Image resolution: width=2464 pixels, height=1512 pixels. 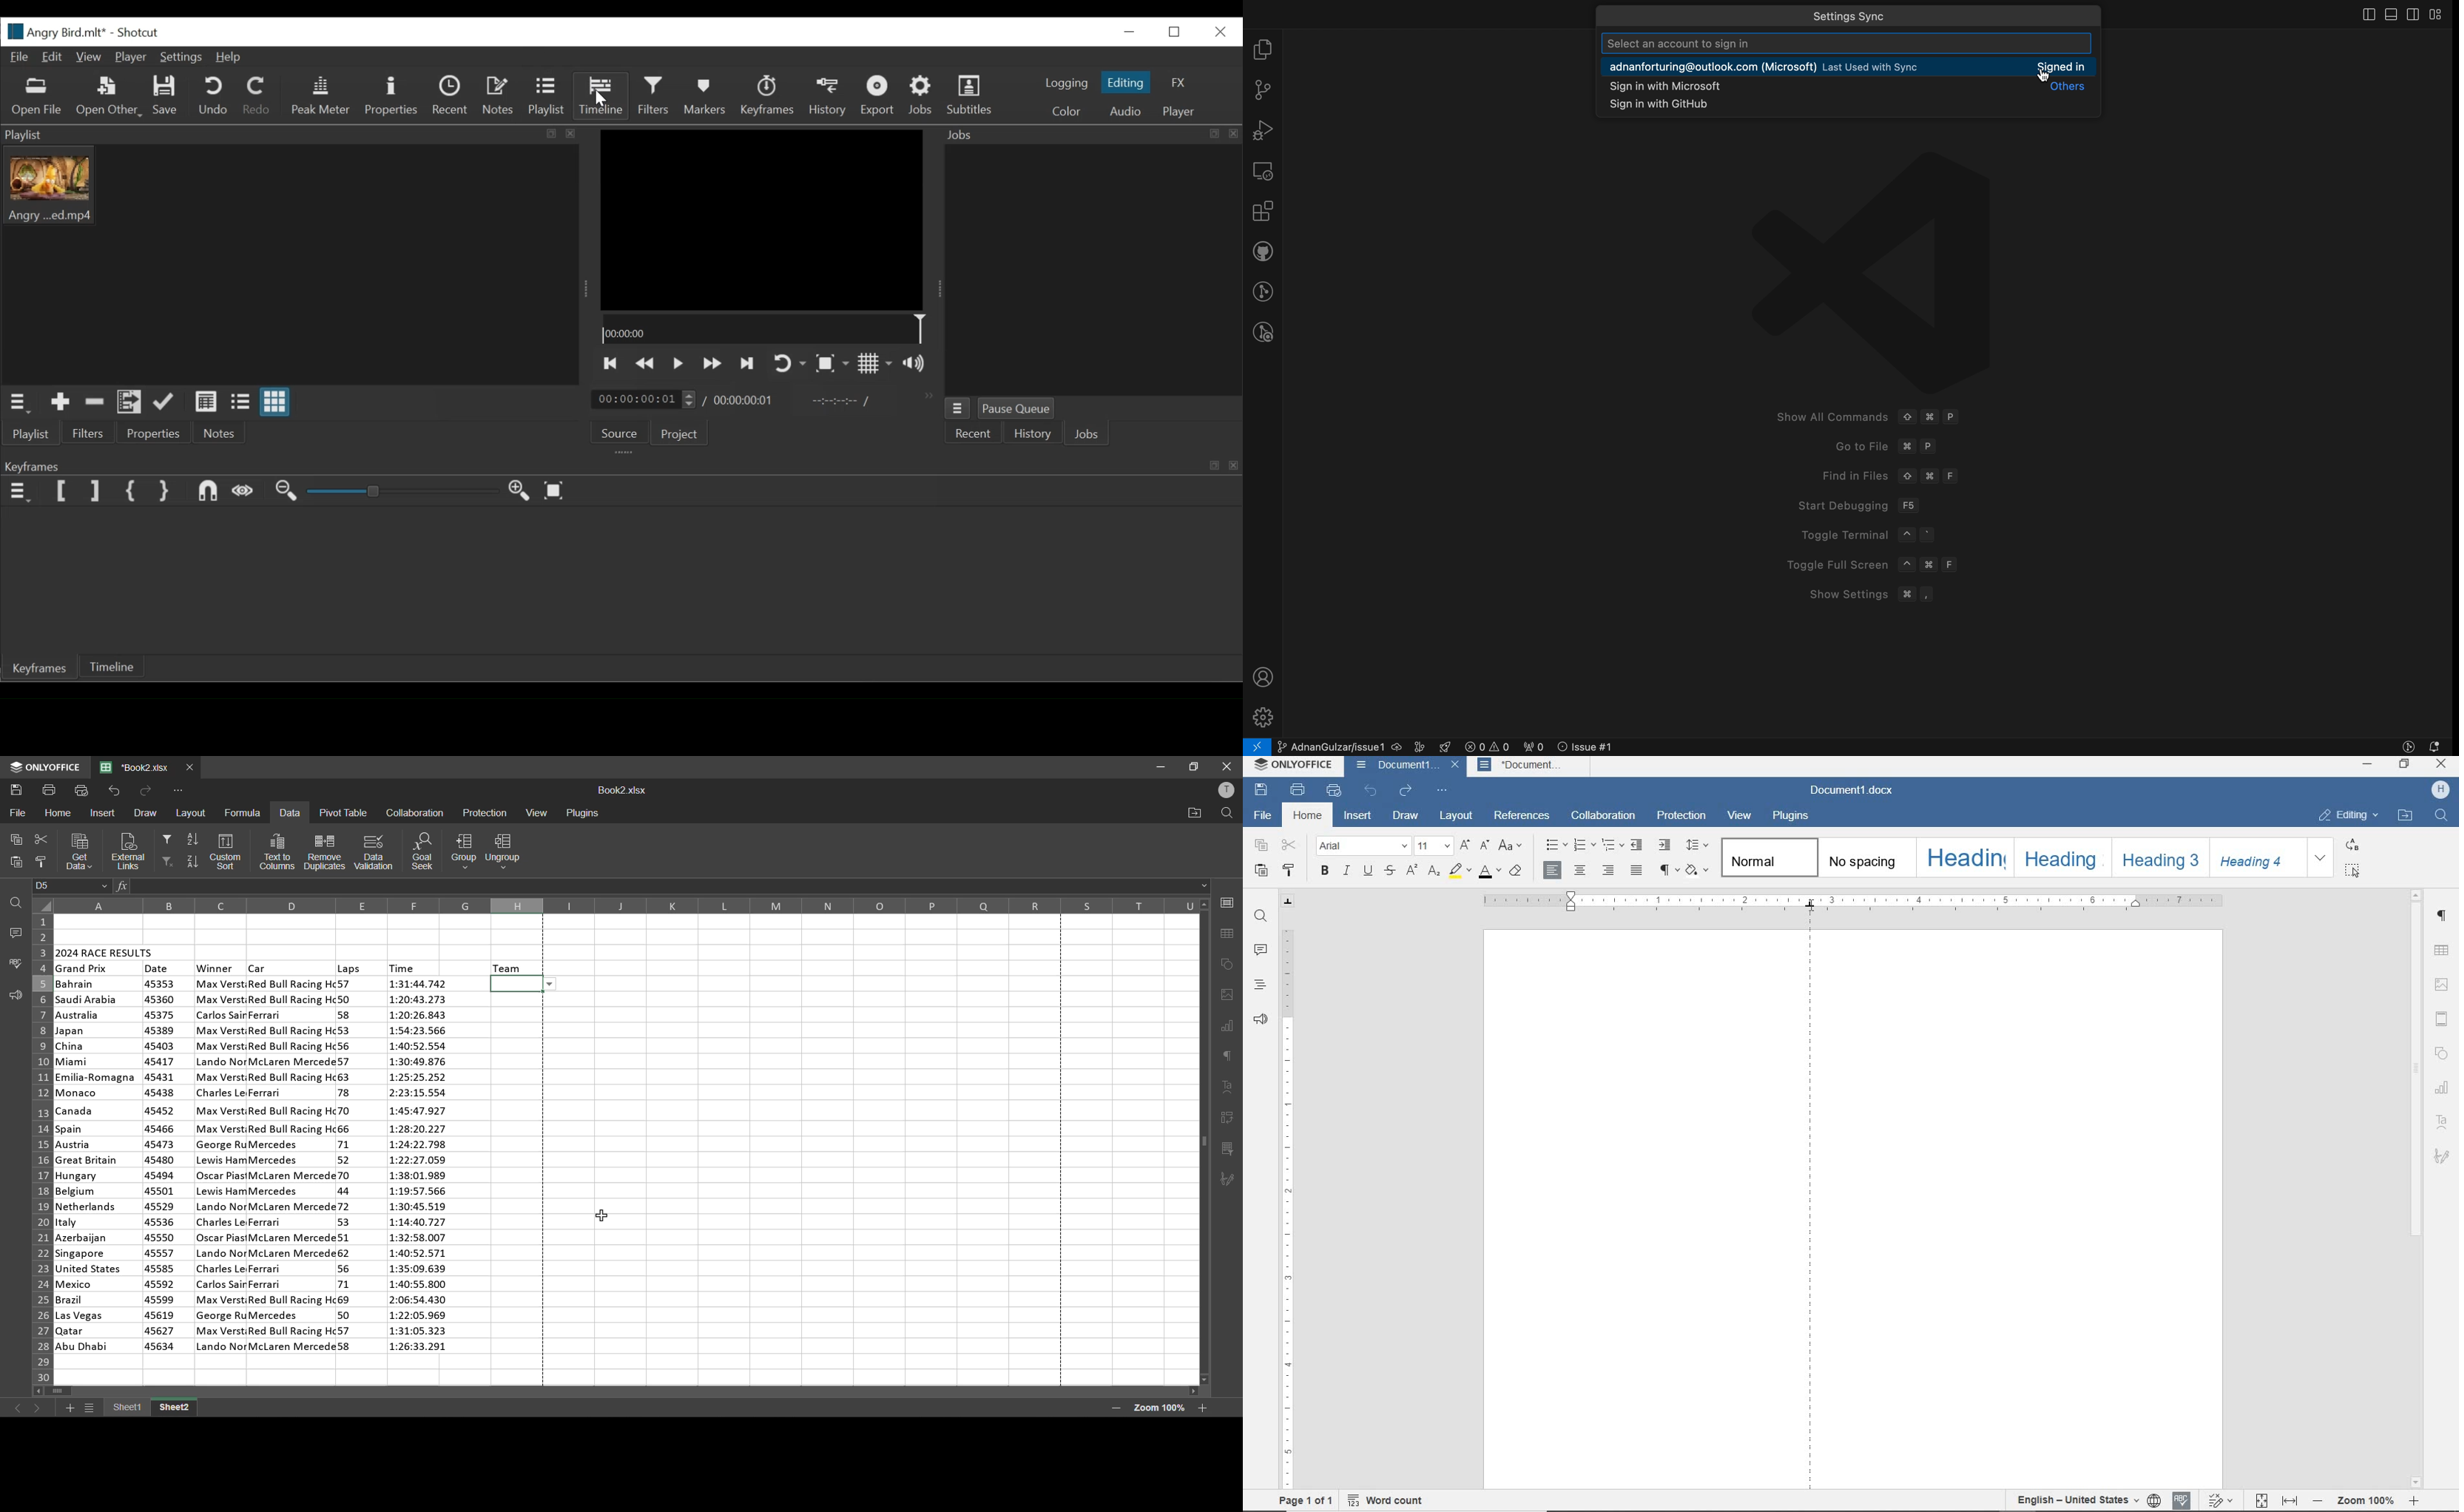 I want to click on sheet list, so click(x=92, y=1410).